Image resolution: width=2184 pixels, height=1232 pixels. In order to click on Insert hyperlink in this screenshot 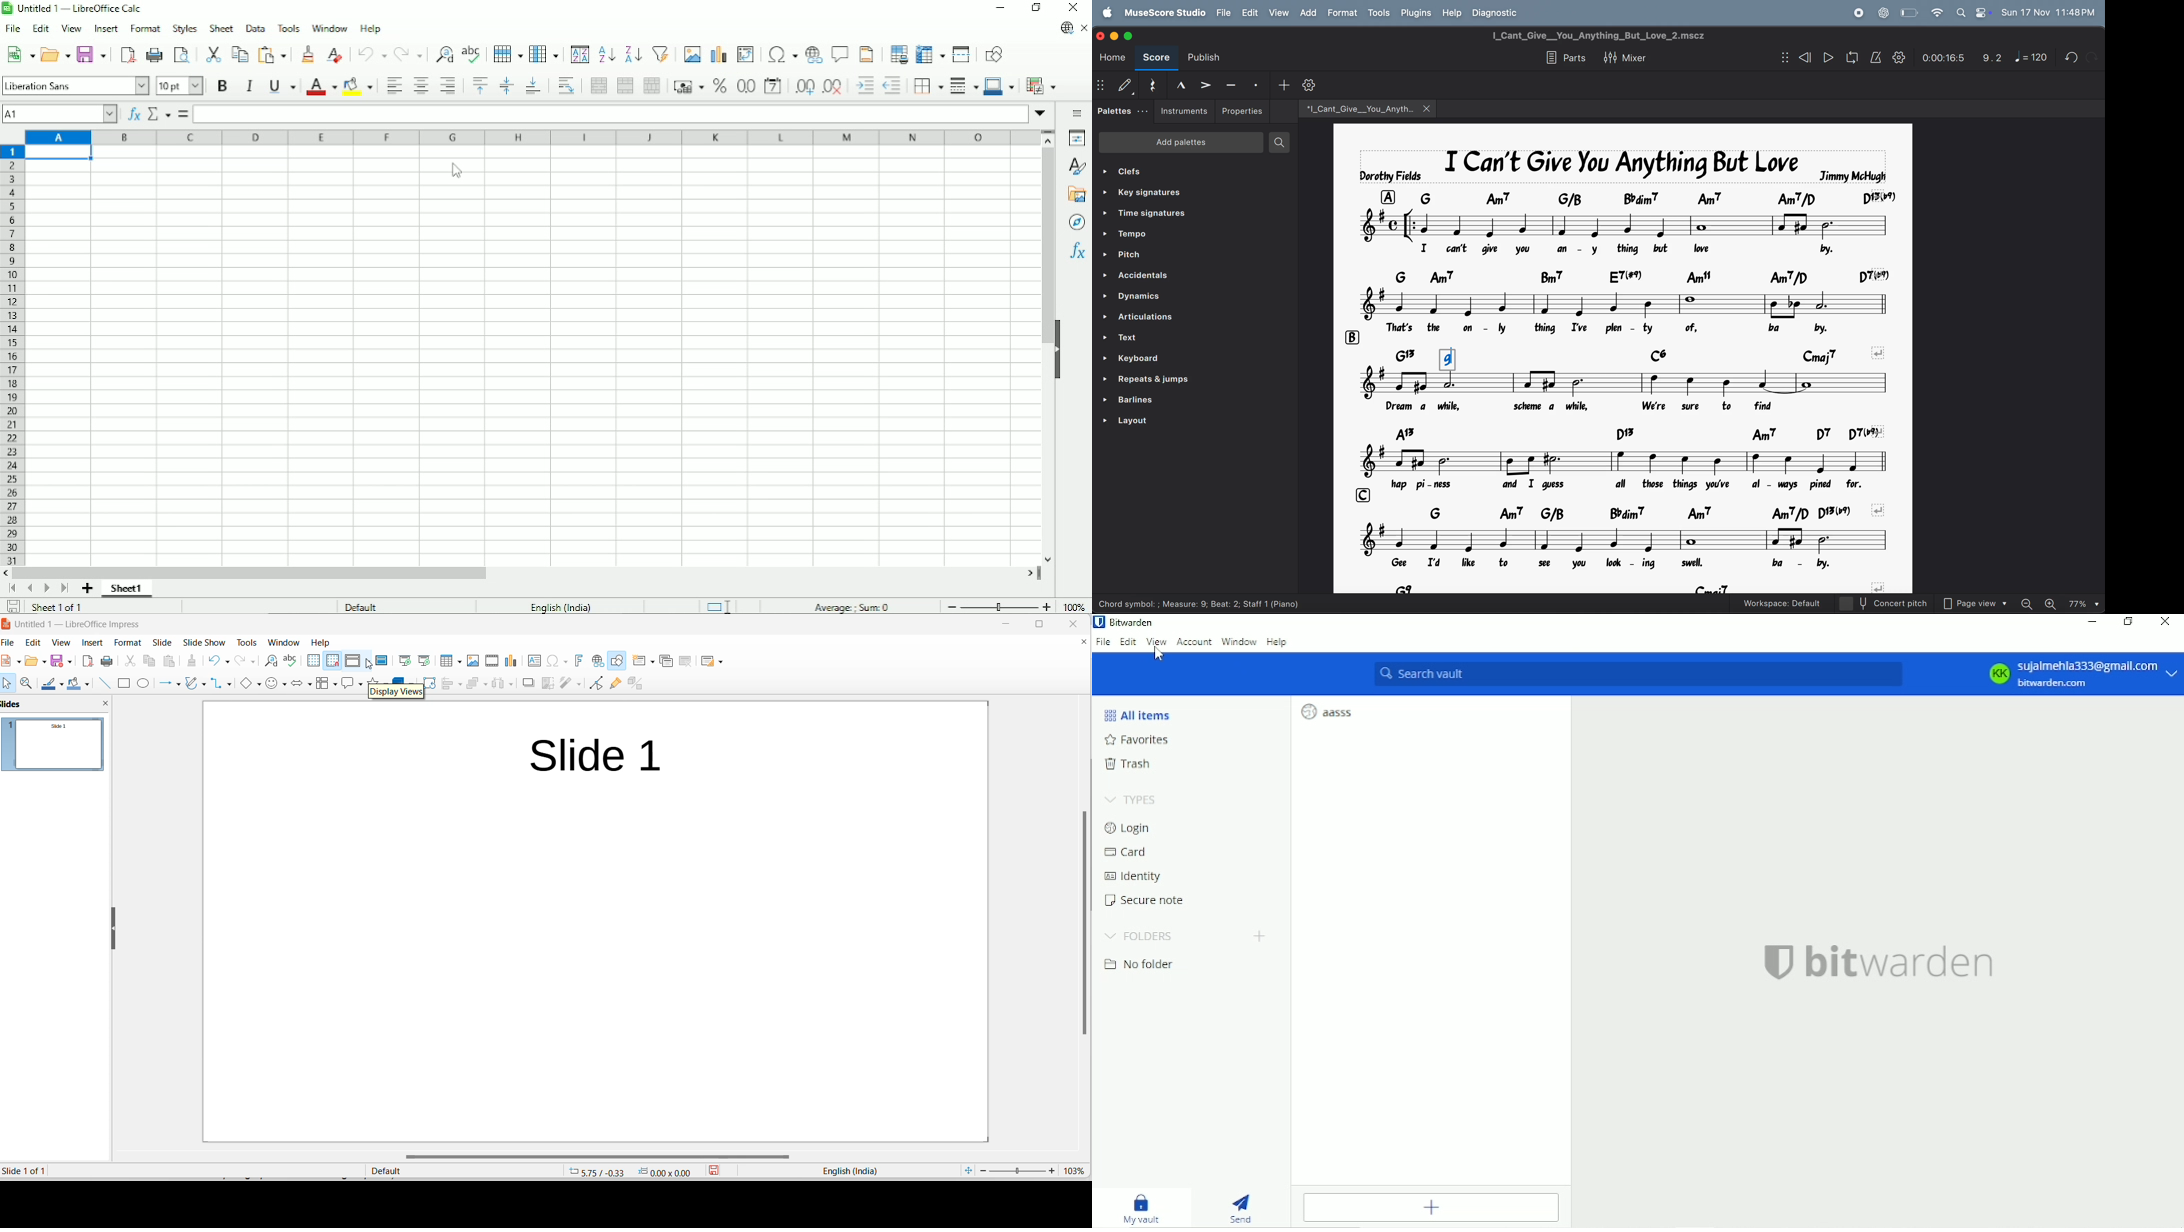, I will do `click(814, 53)`.